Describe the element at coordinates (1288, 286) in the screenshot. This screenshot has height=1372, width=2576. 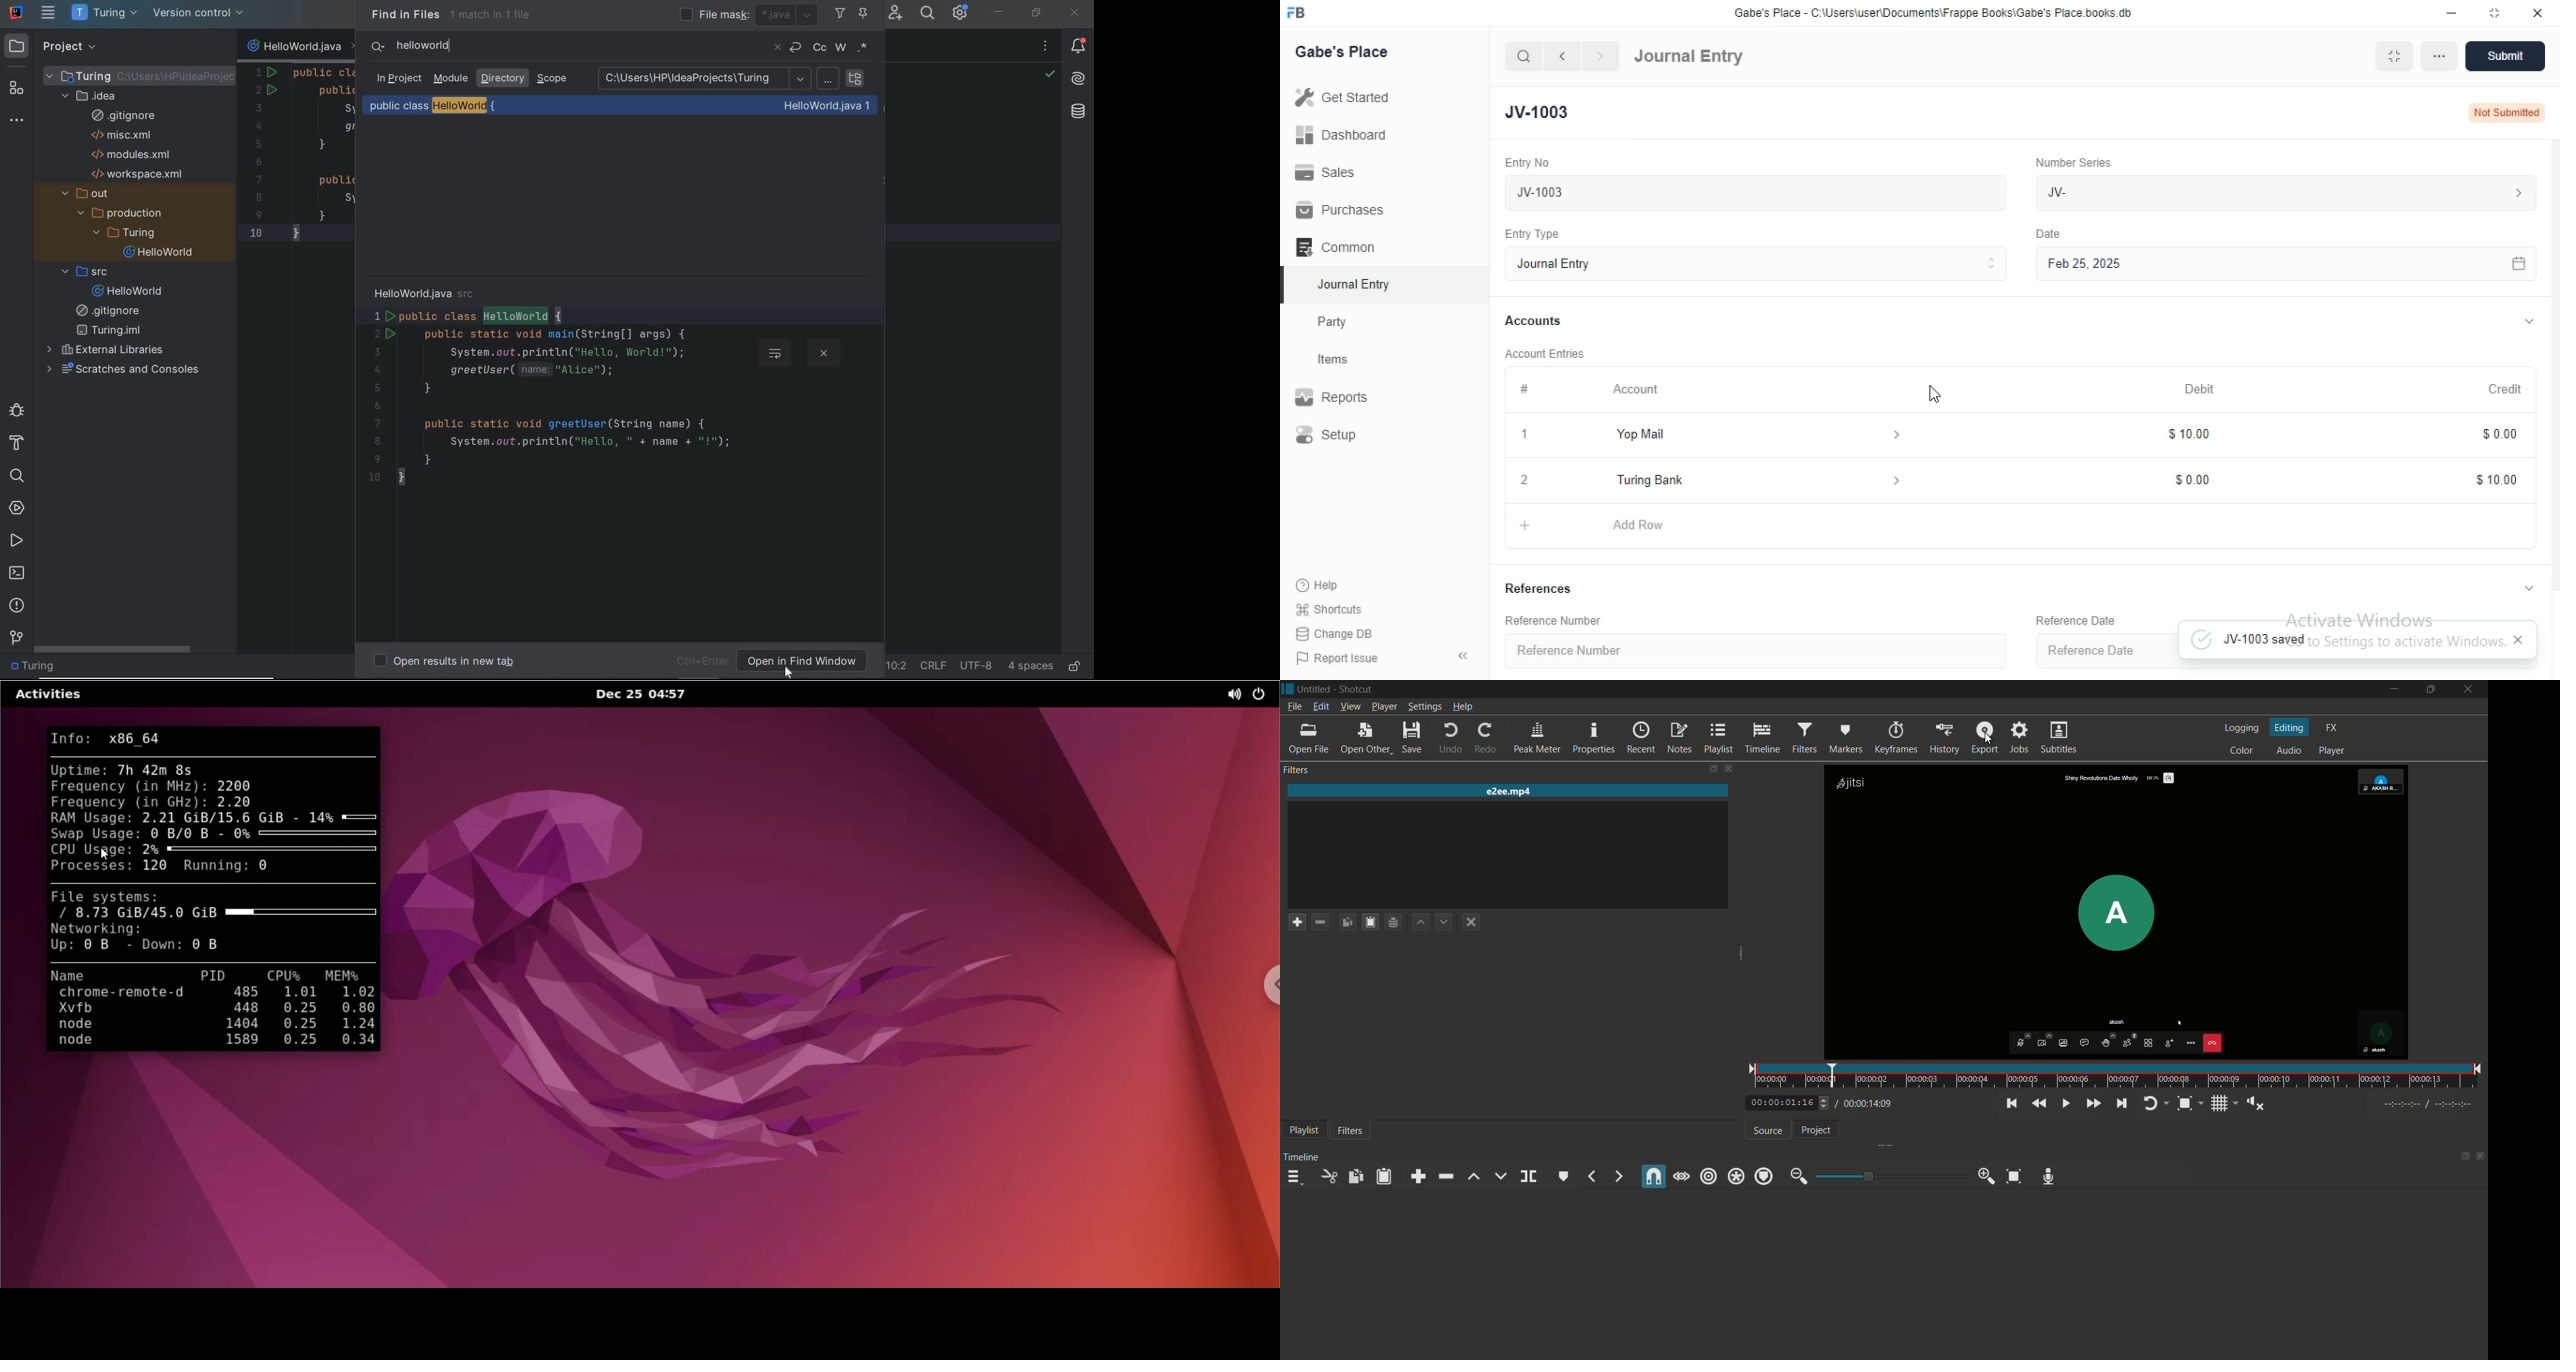
I see `selected` at that location.